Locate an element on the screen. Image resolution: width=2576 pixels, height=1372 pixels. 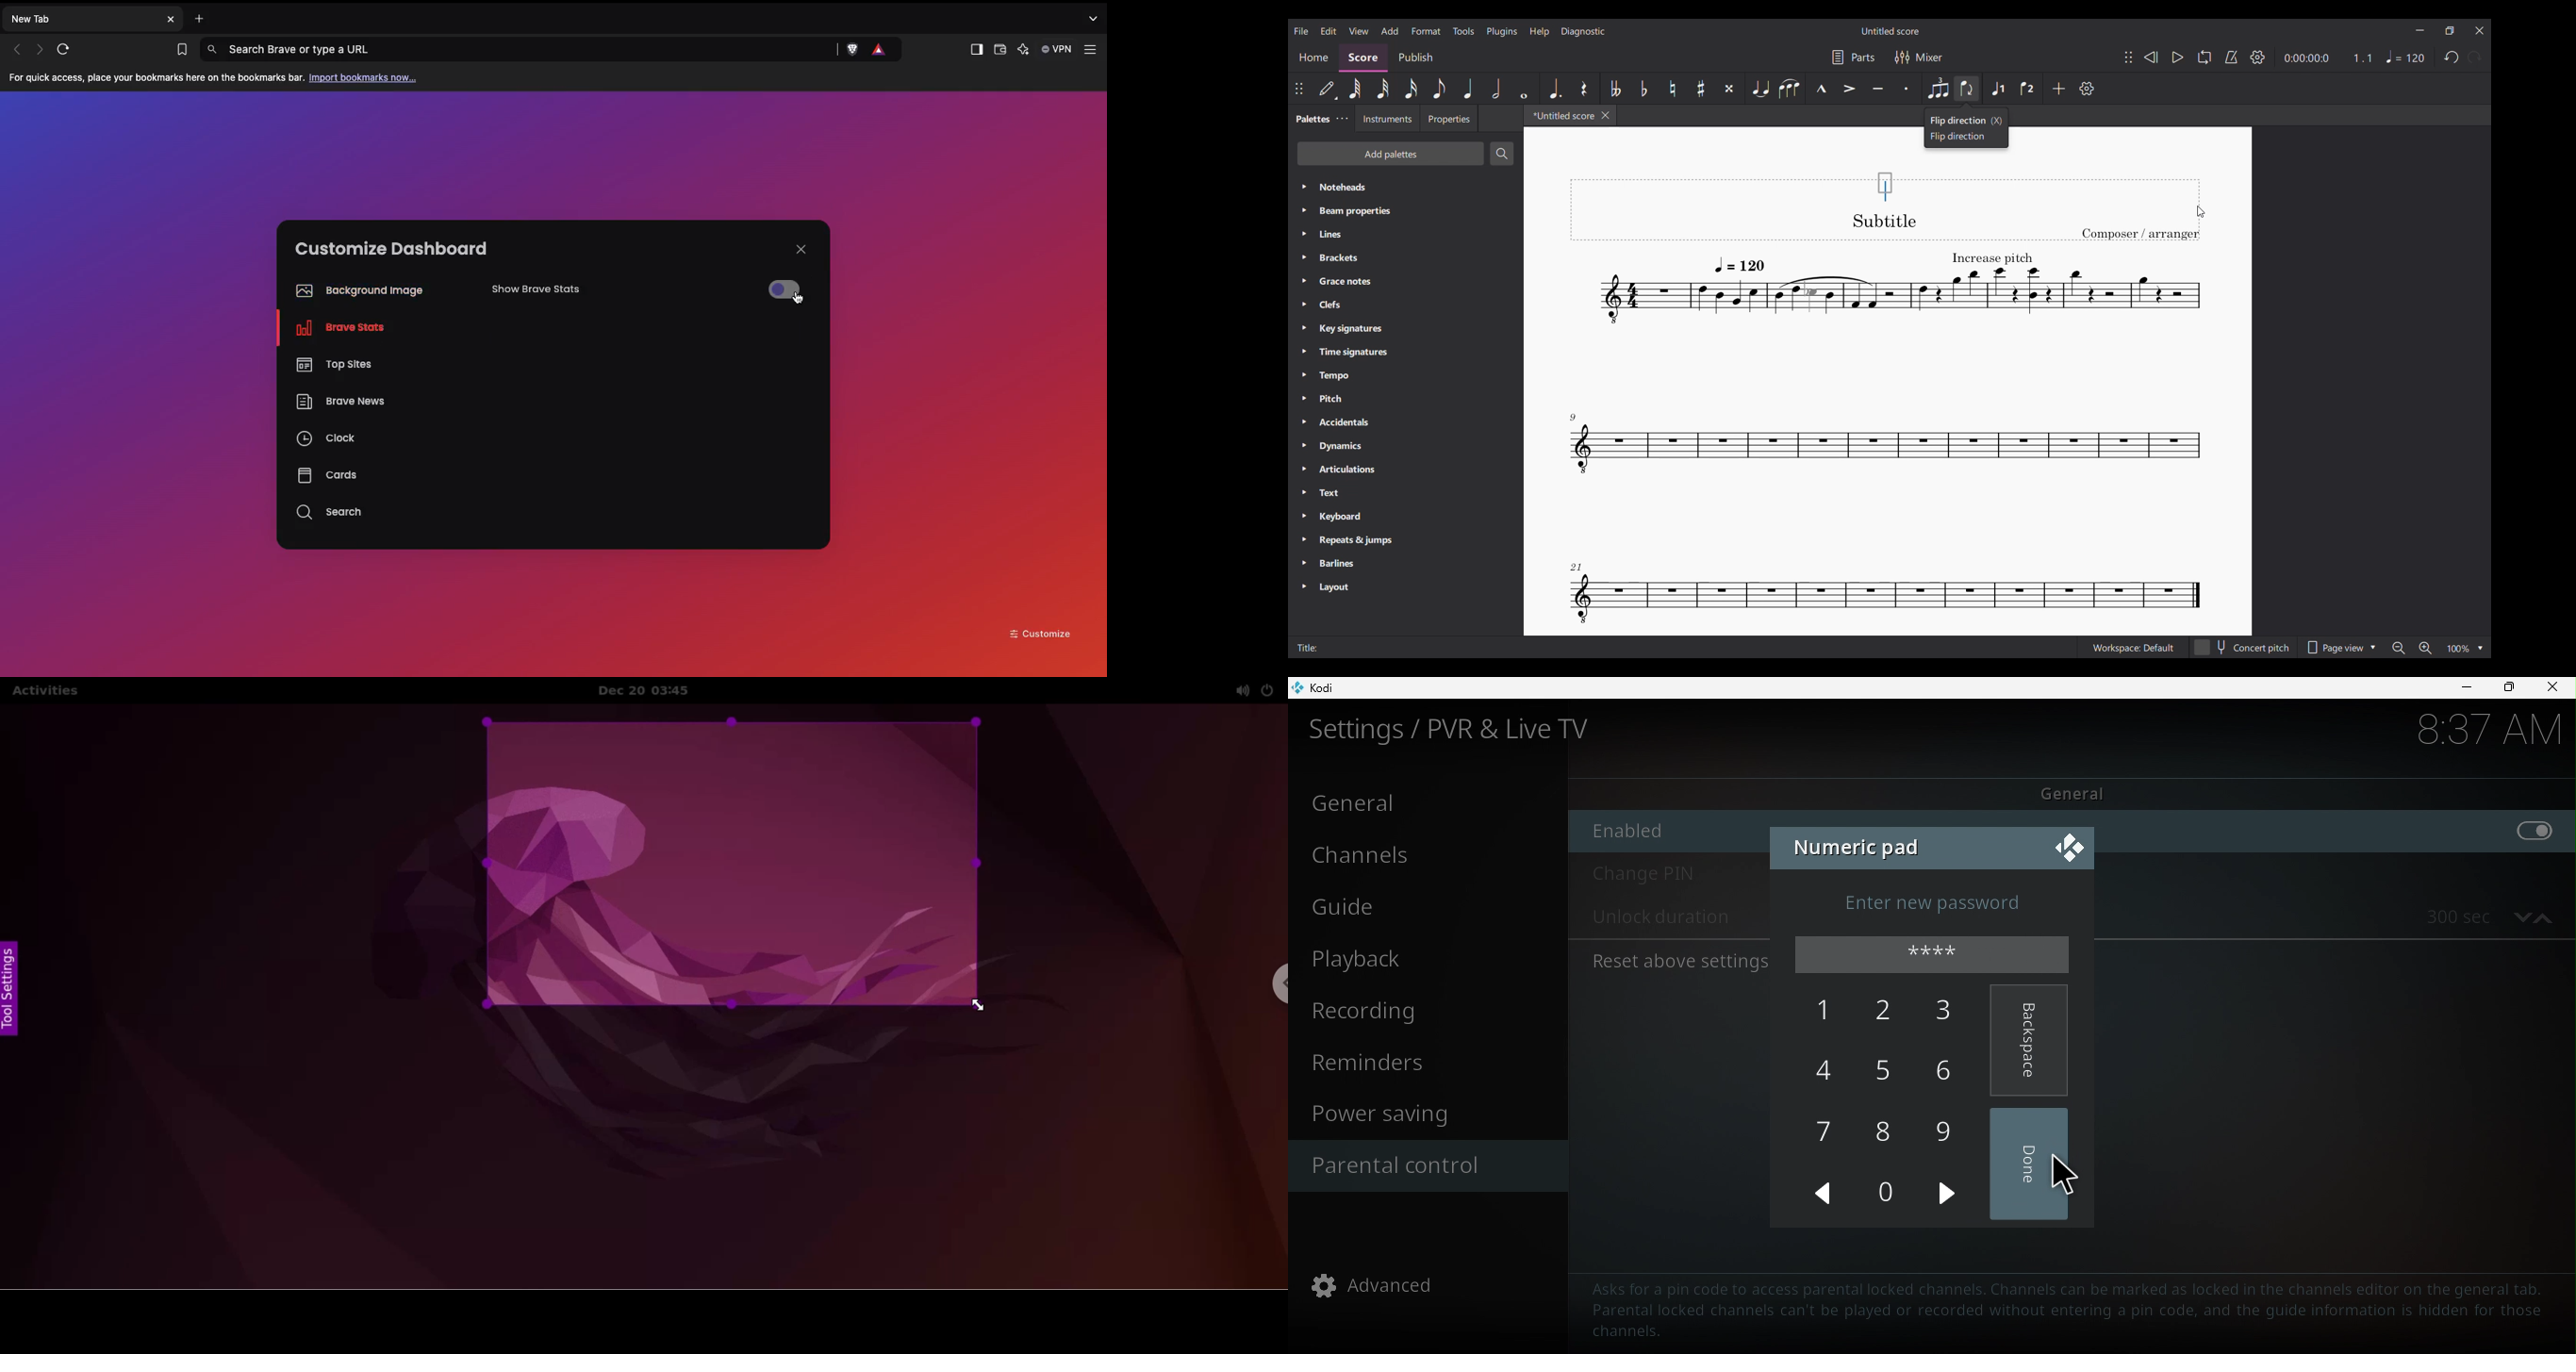
Score, current section highlighted is located at coordinates (1364, 58).